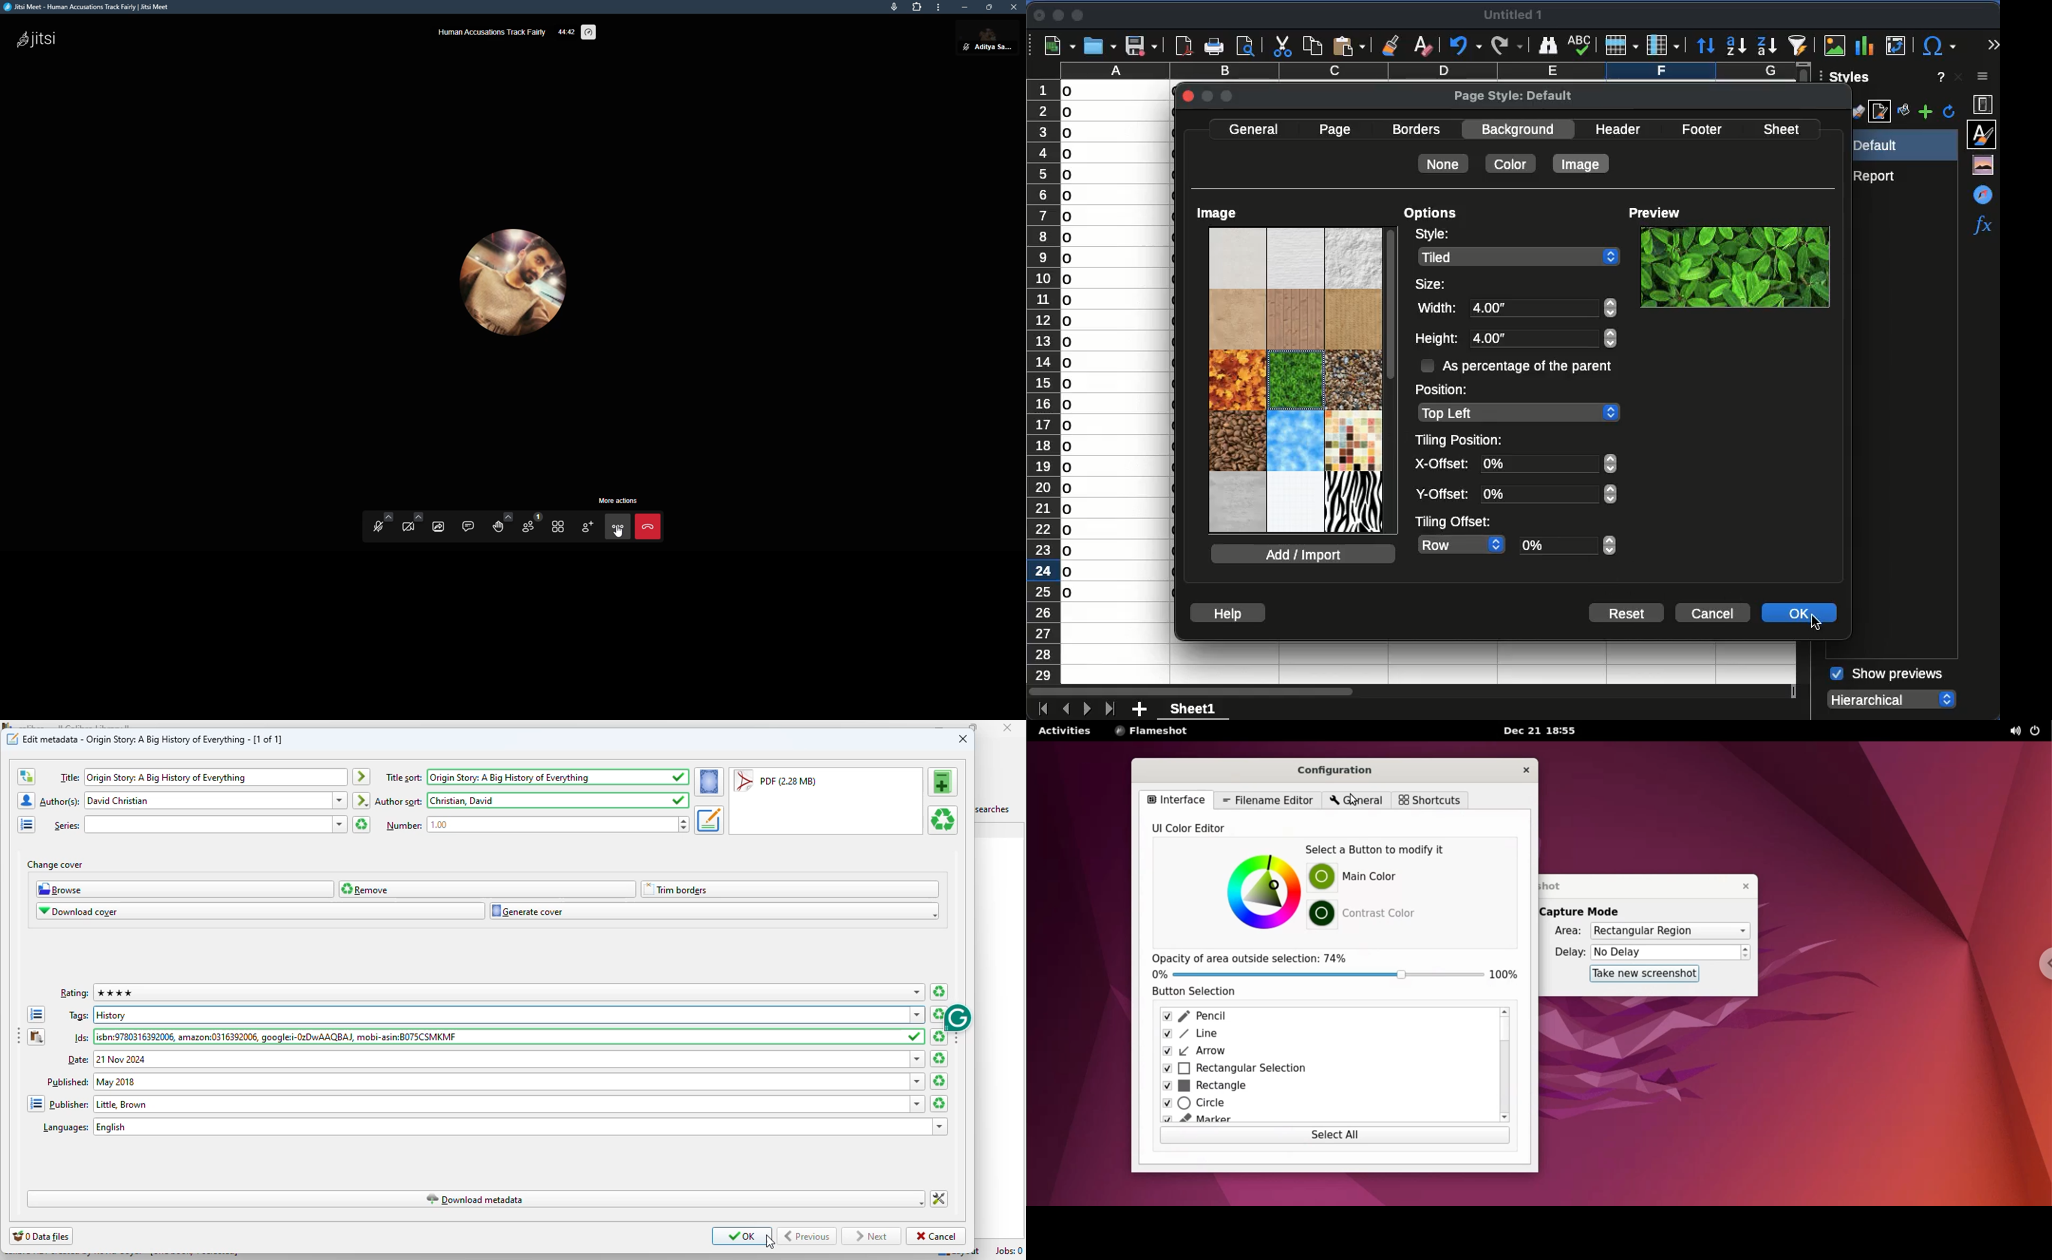  What do you see at coordinates (939, 1200) in the screenshot?
I see `change how calibre downloads metadata` at bounding box center [939, 1200].